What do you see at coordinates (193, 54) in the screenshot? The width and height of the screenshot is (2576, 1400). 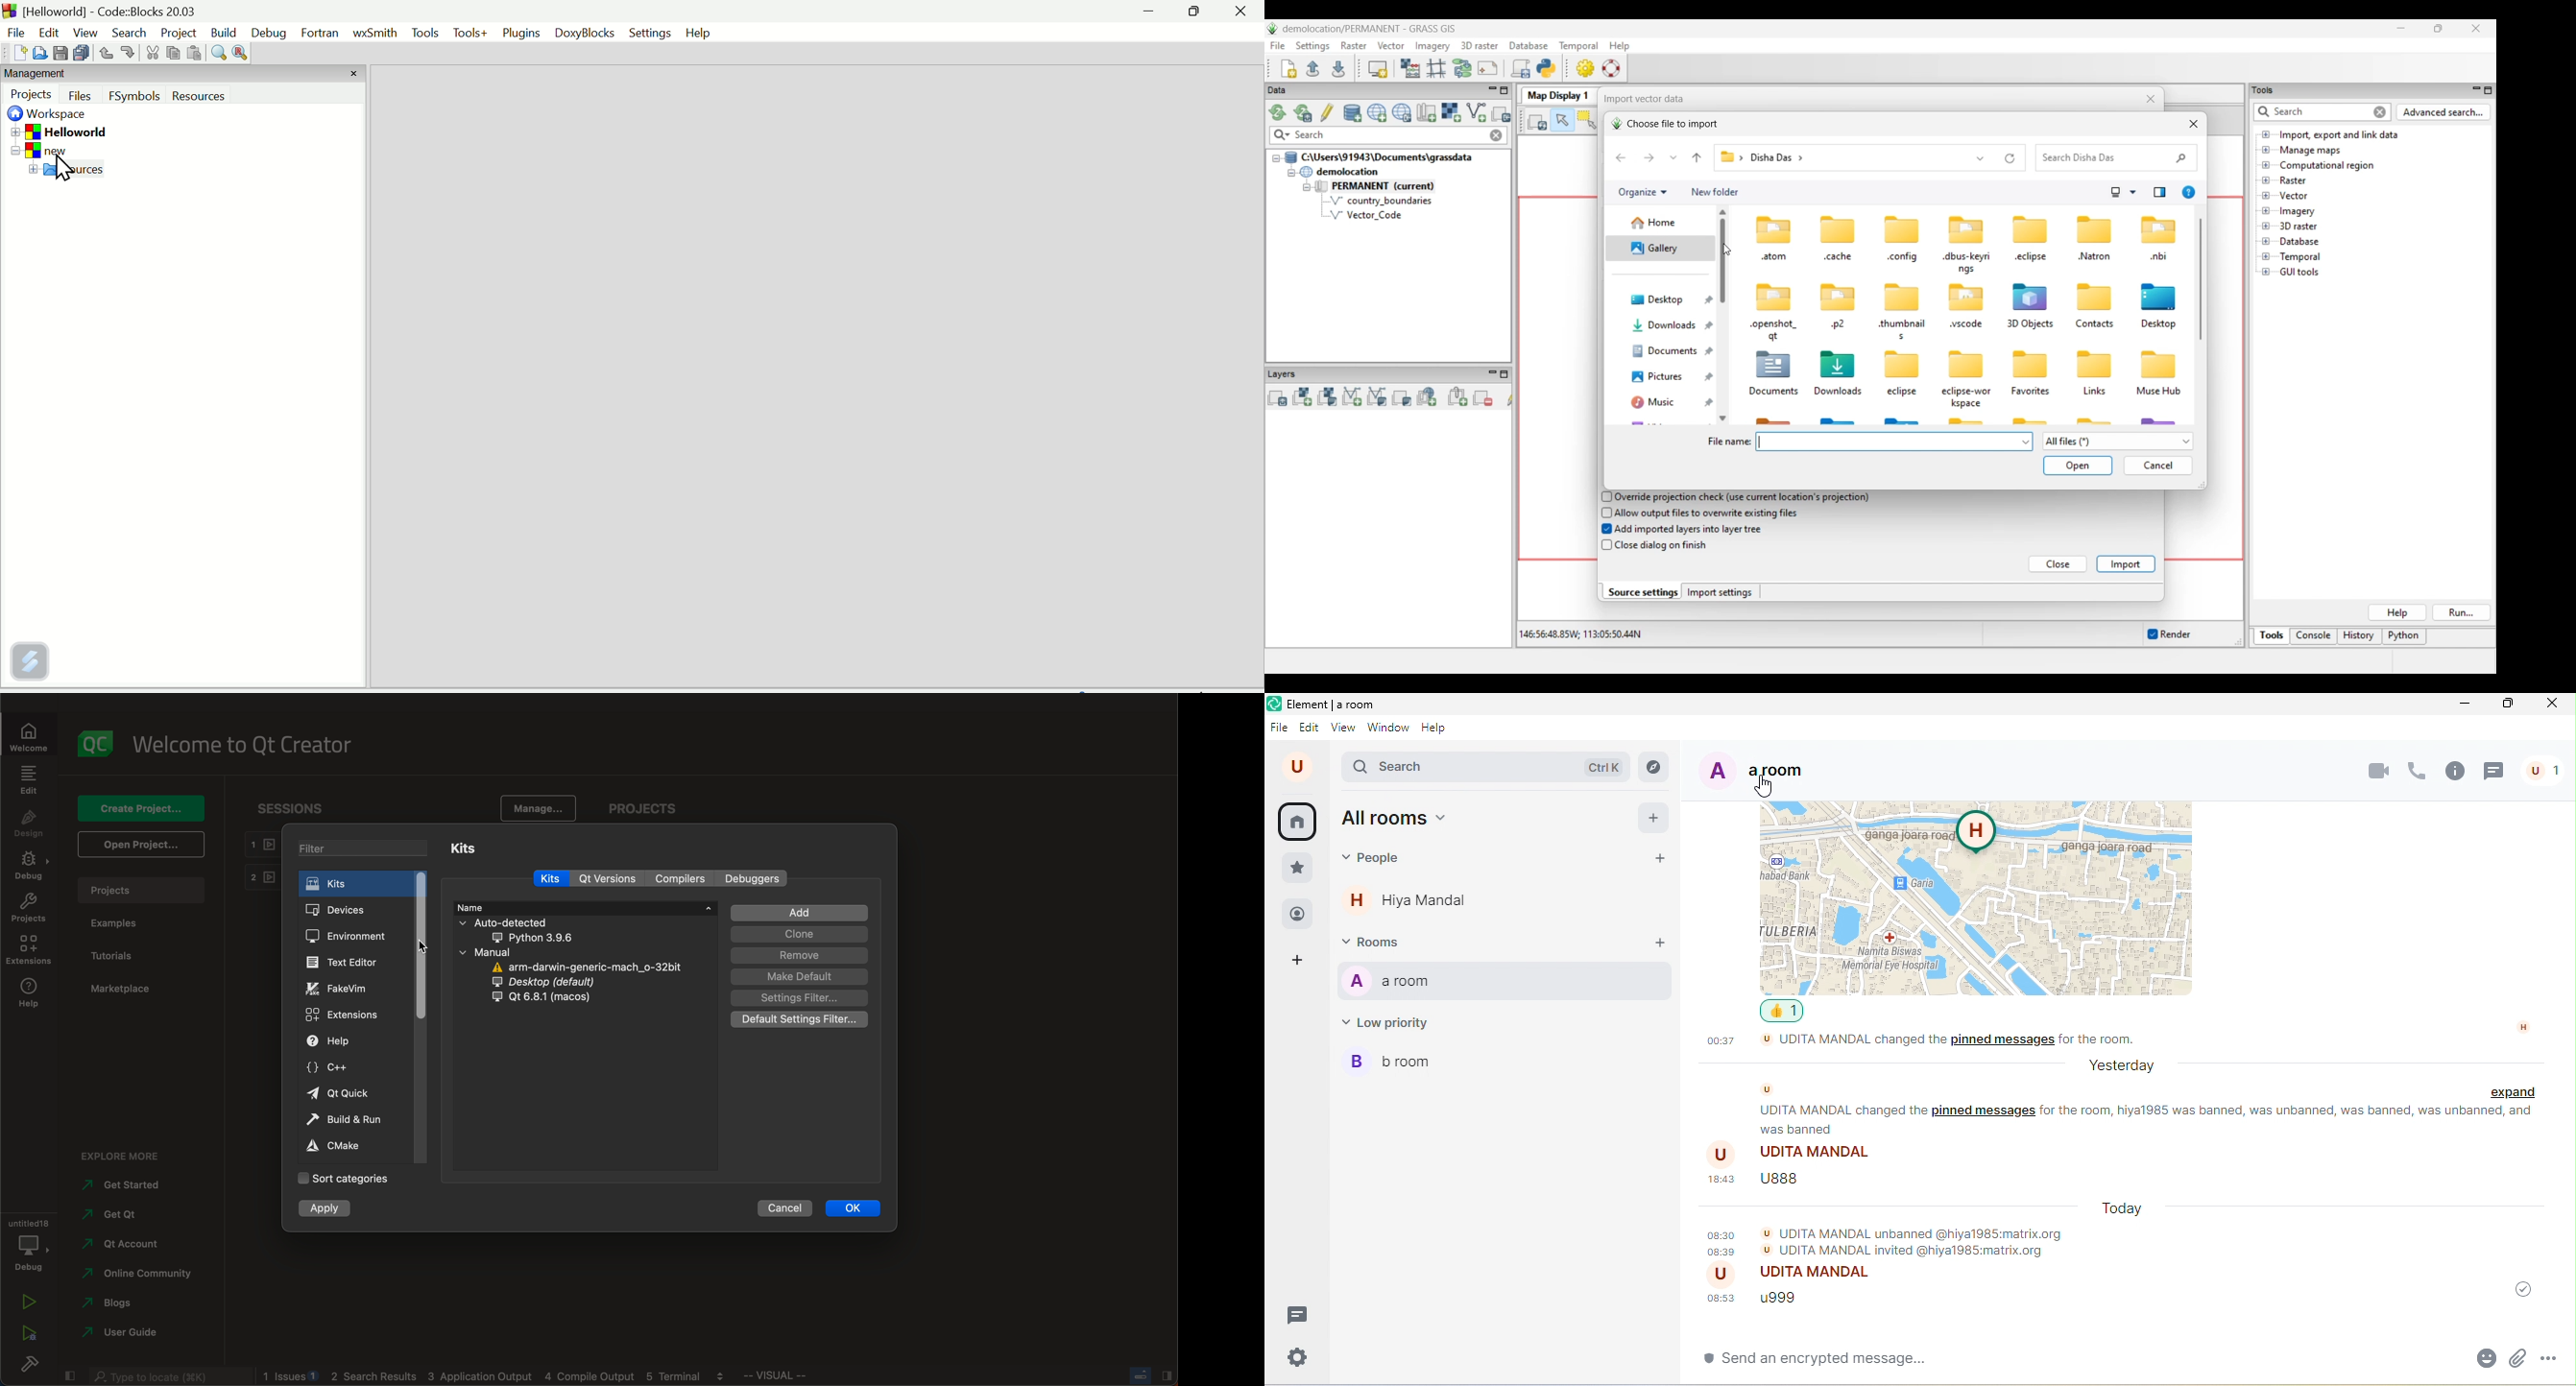 I see `Paste` at bounding box center [193, 54].